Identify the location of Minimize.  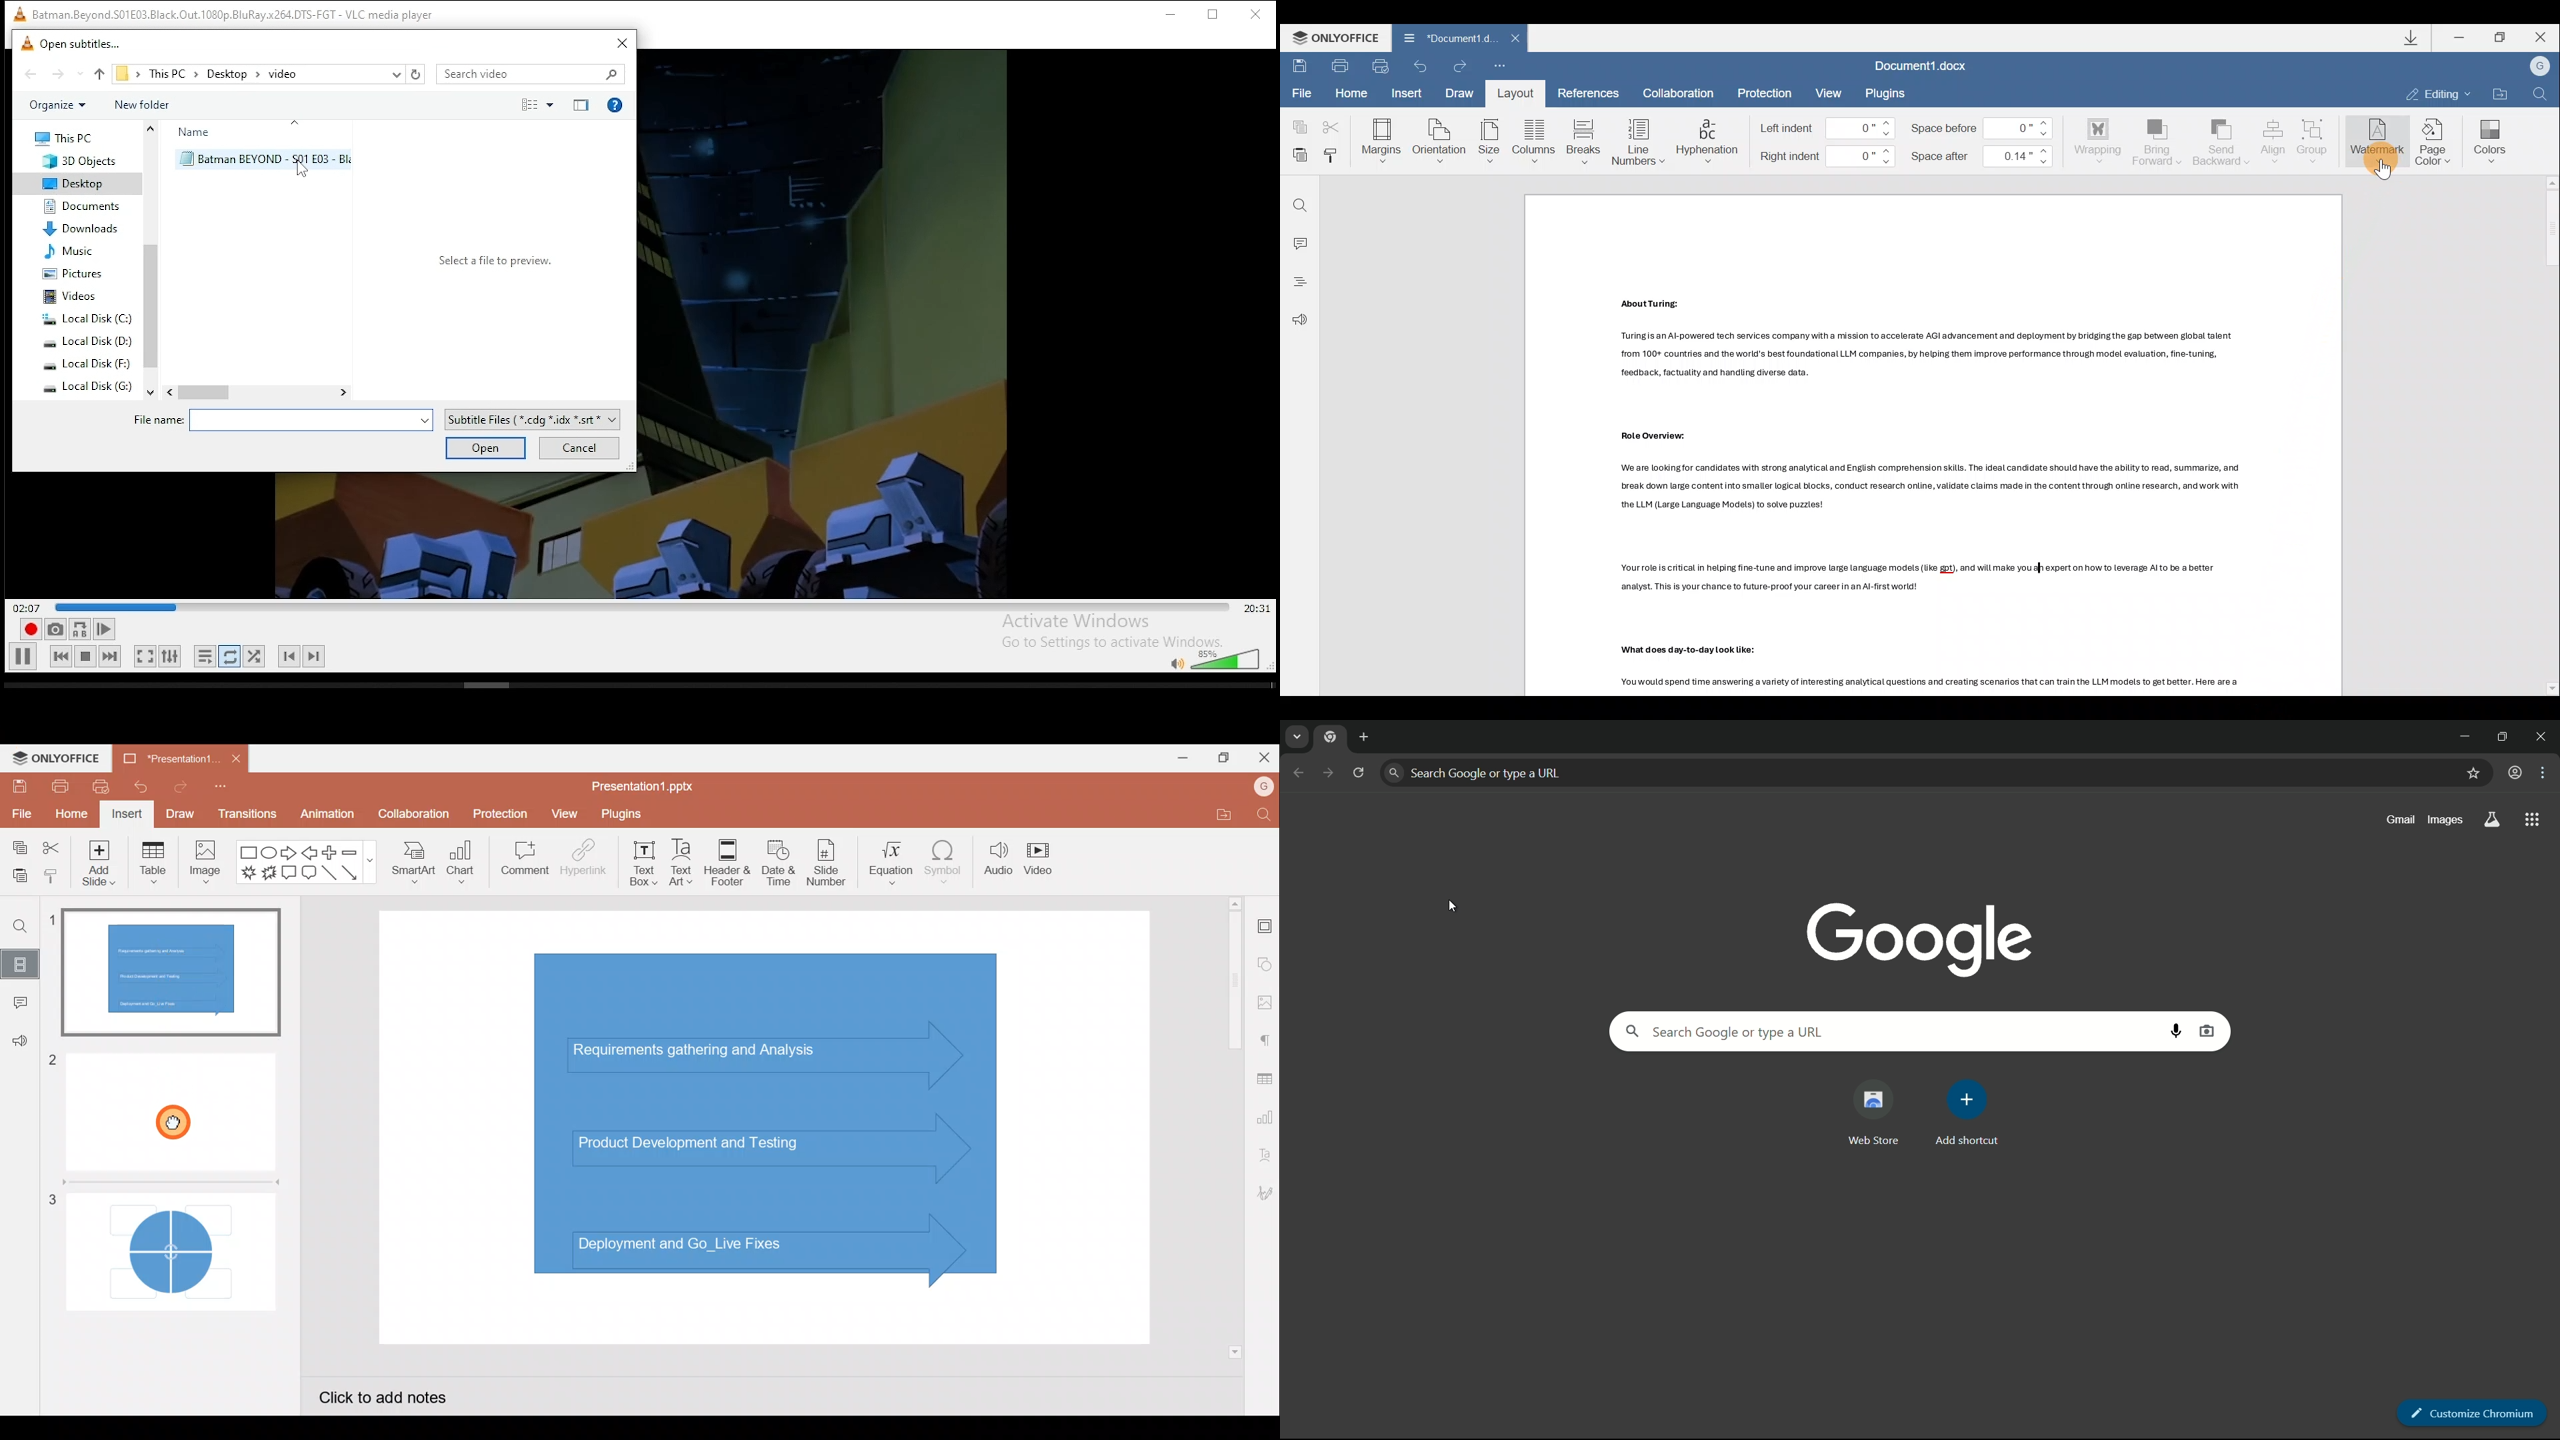
(1179, 760).